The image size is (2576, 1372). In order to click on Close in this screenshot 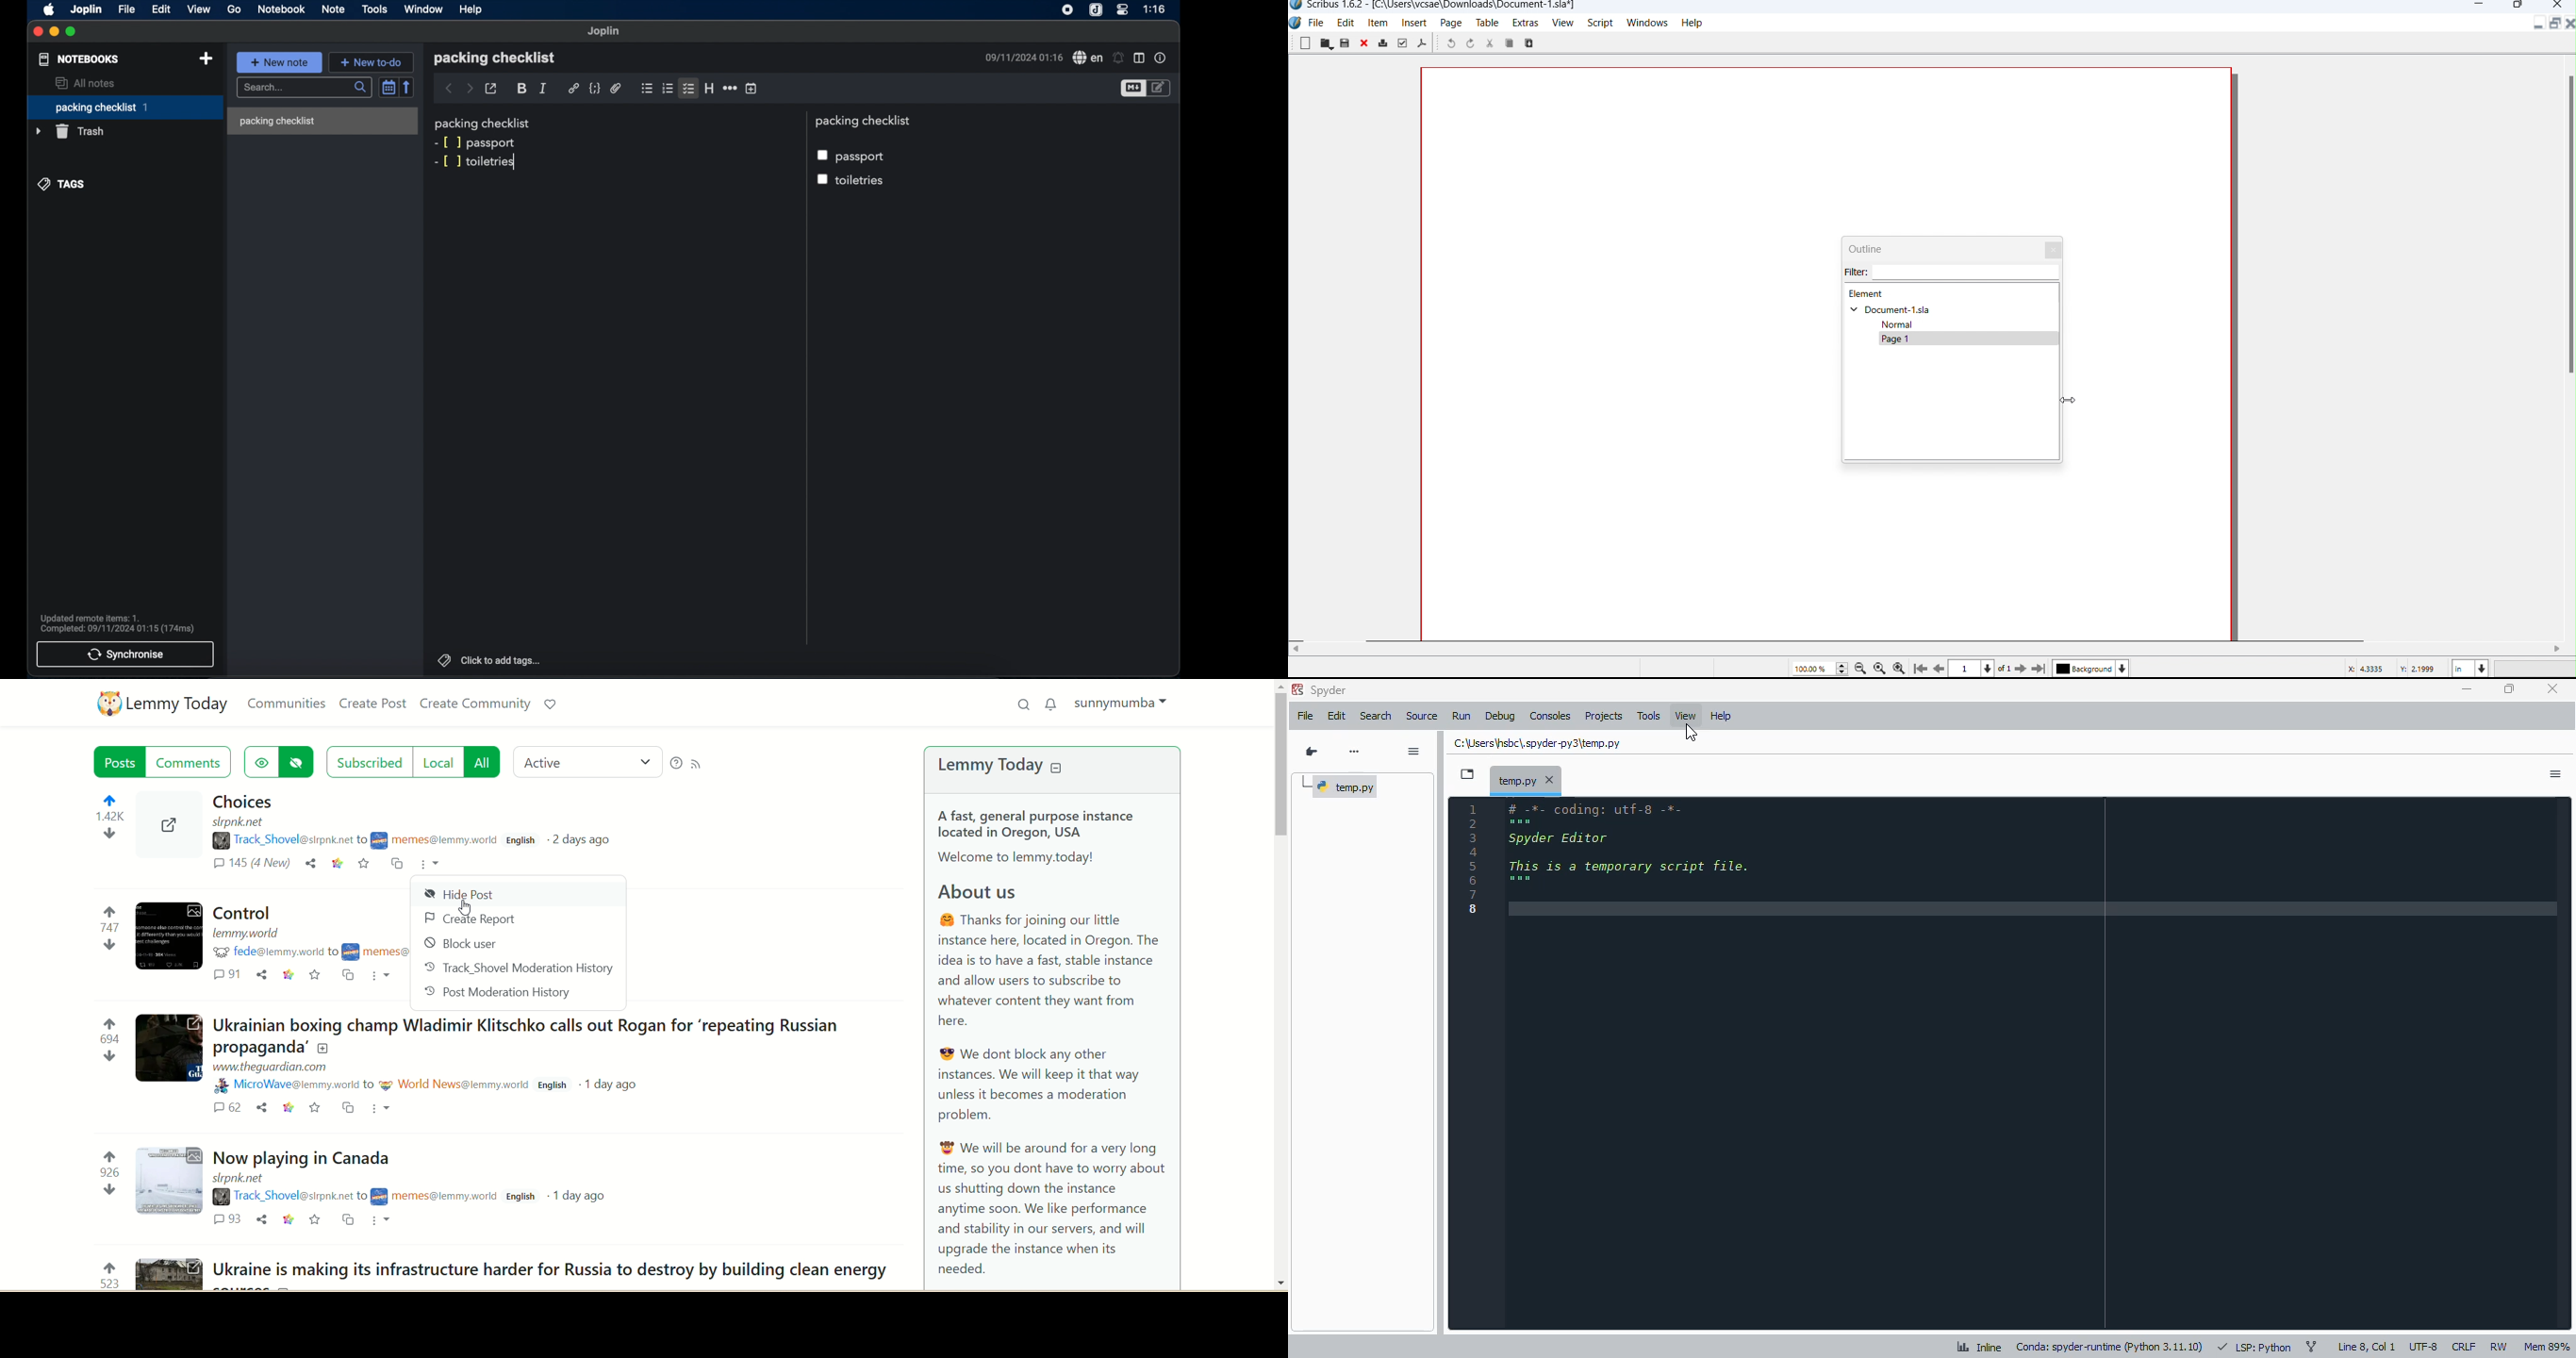, I will do `click(2568, 24)`.